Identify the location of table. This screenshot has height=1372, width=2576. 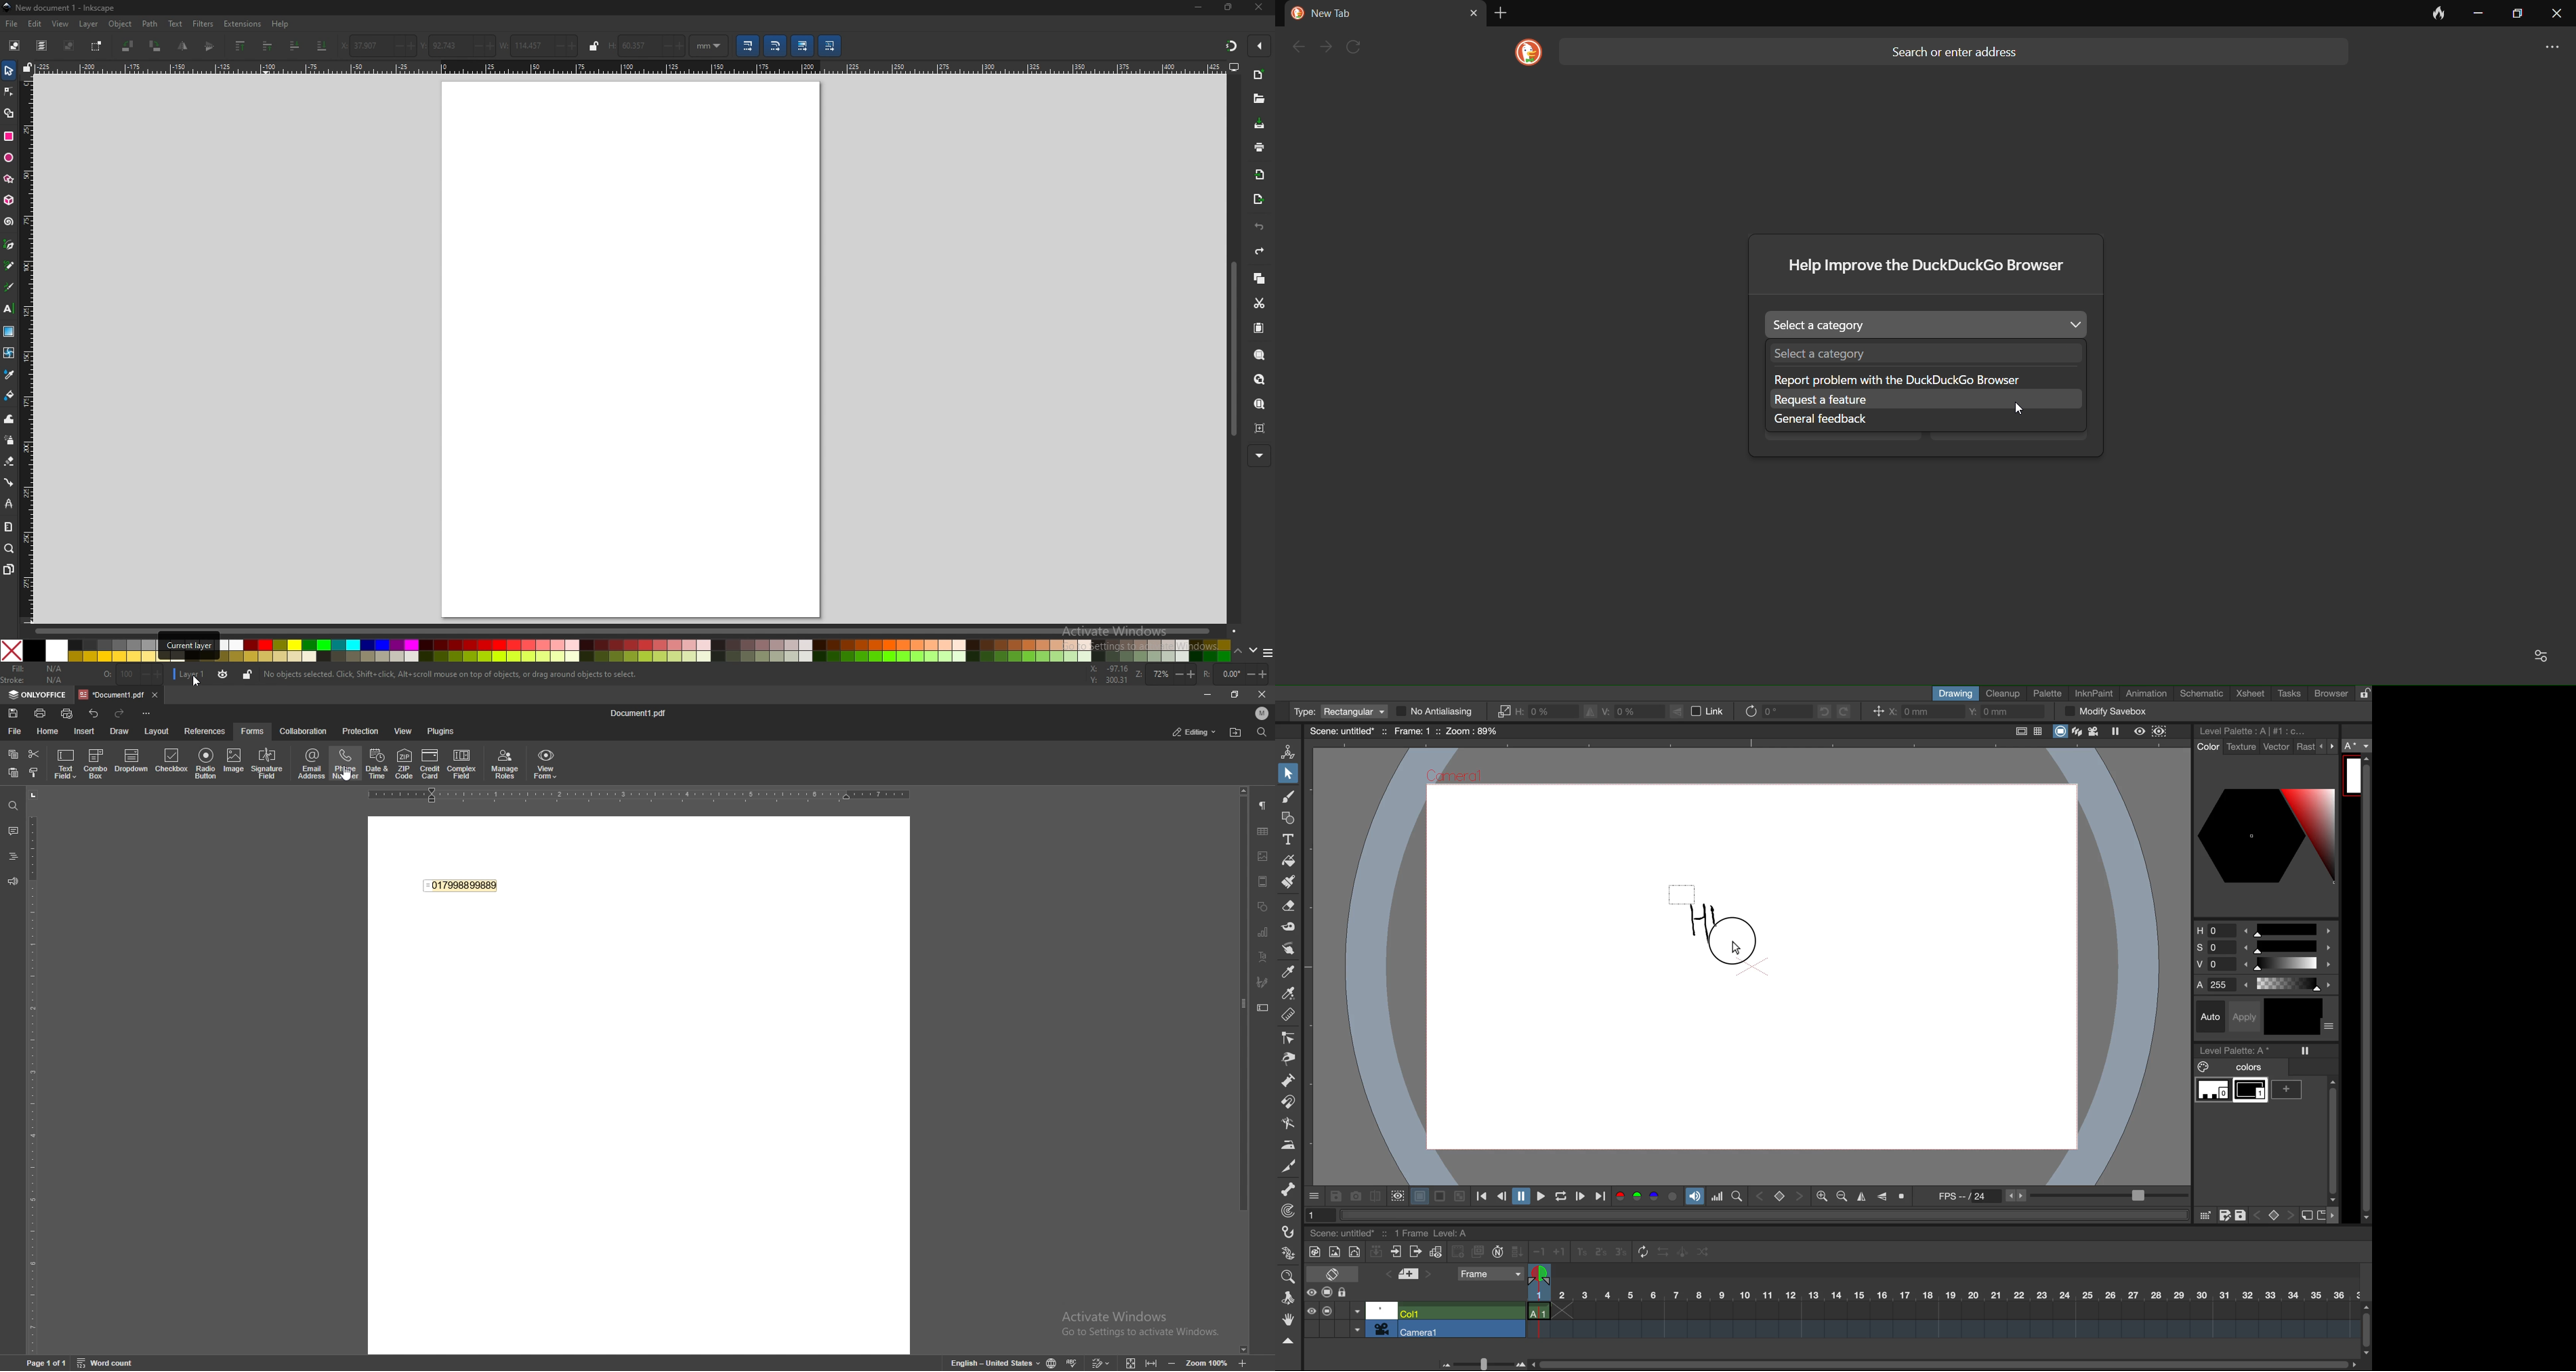
(1264, 832).